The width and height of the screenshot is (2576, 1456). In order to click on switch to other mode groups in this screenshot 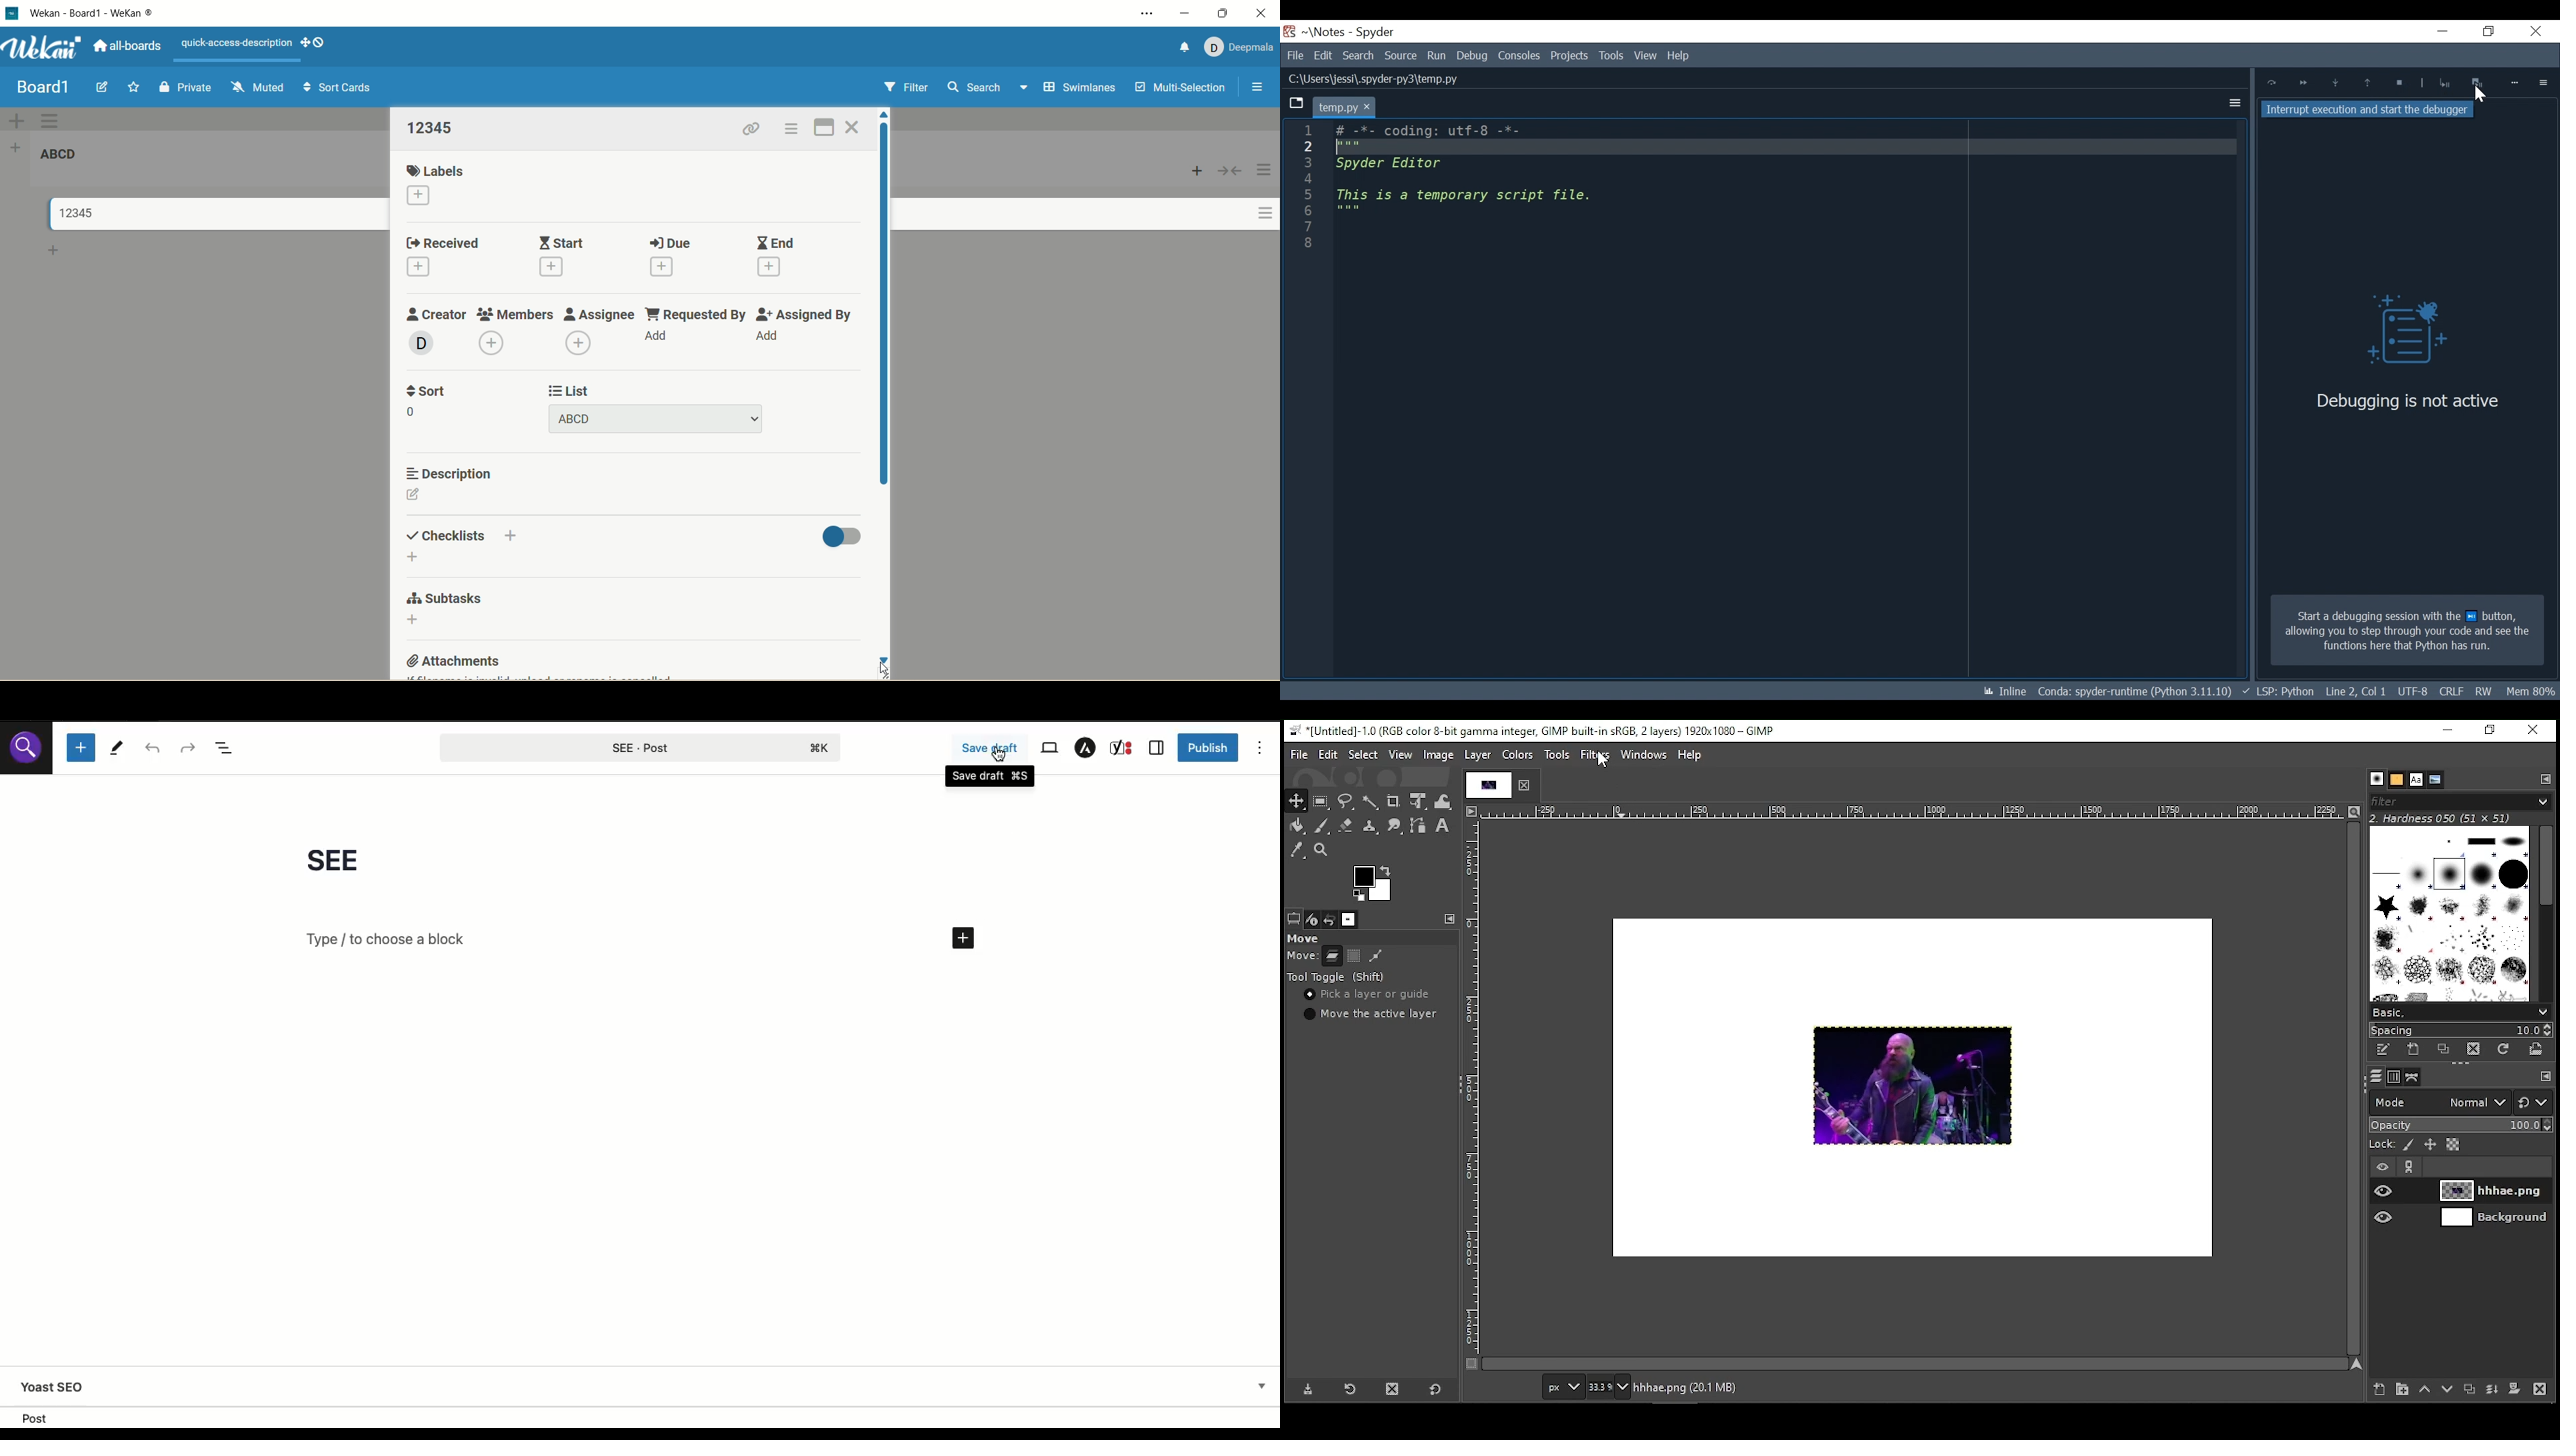, I will do `click(2534, 1103)`.